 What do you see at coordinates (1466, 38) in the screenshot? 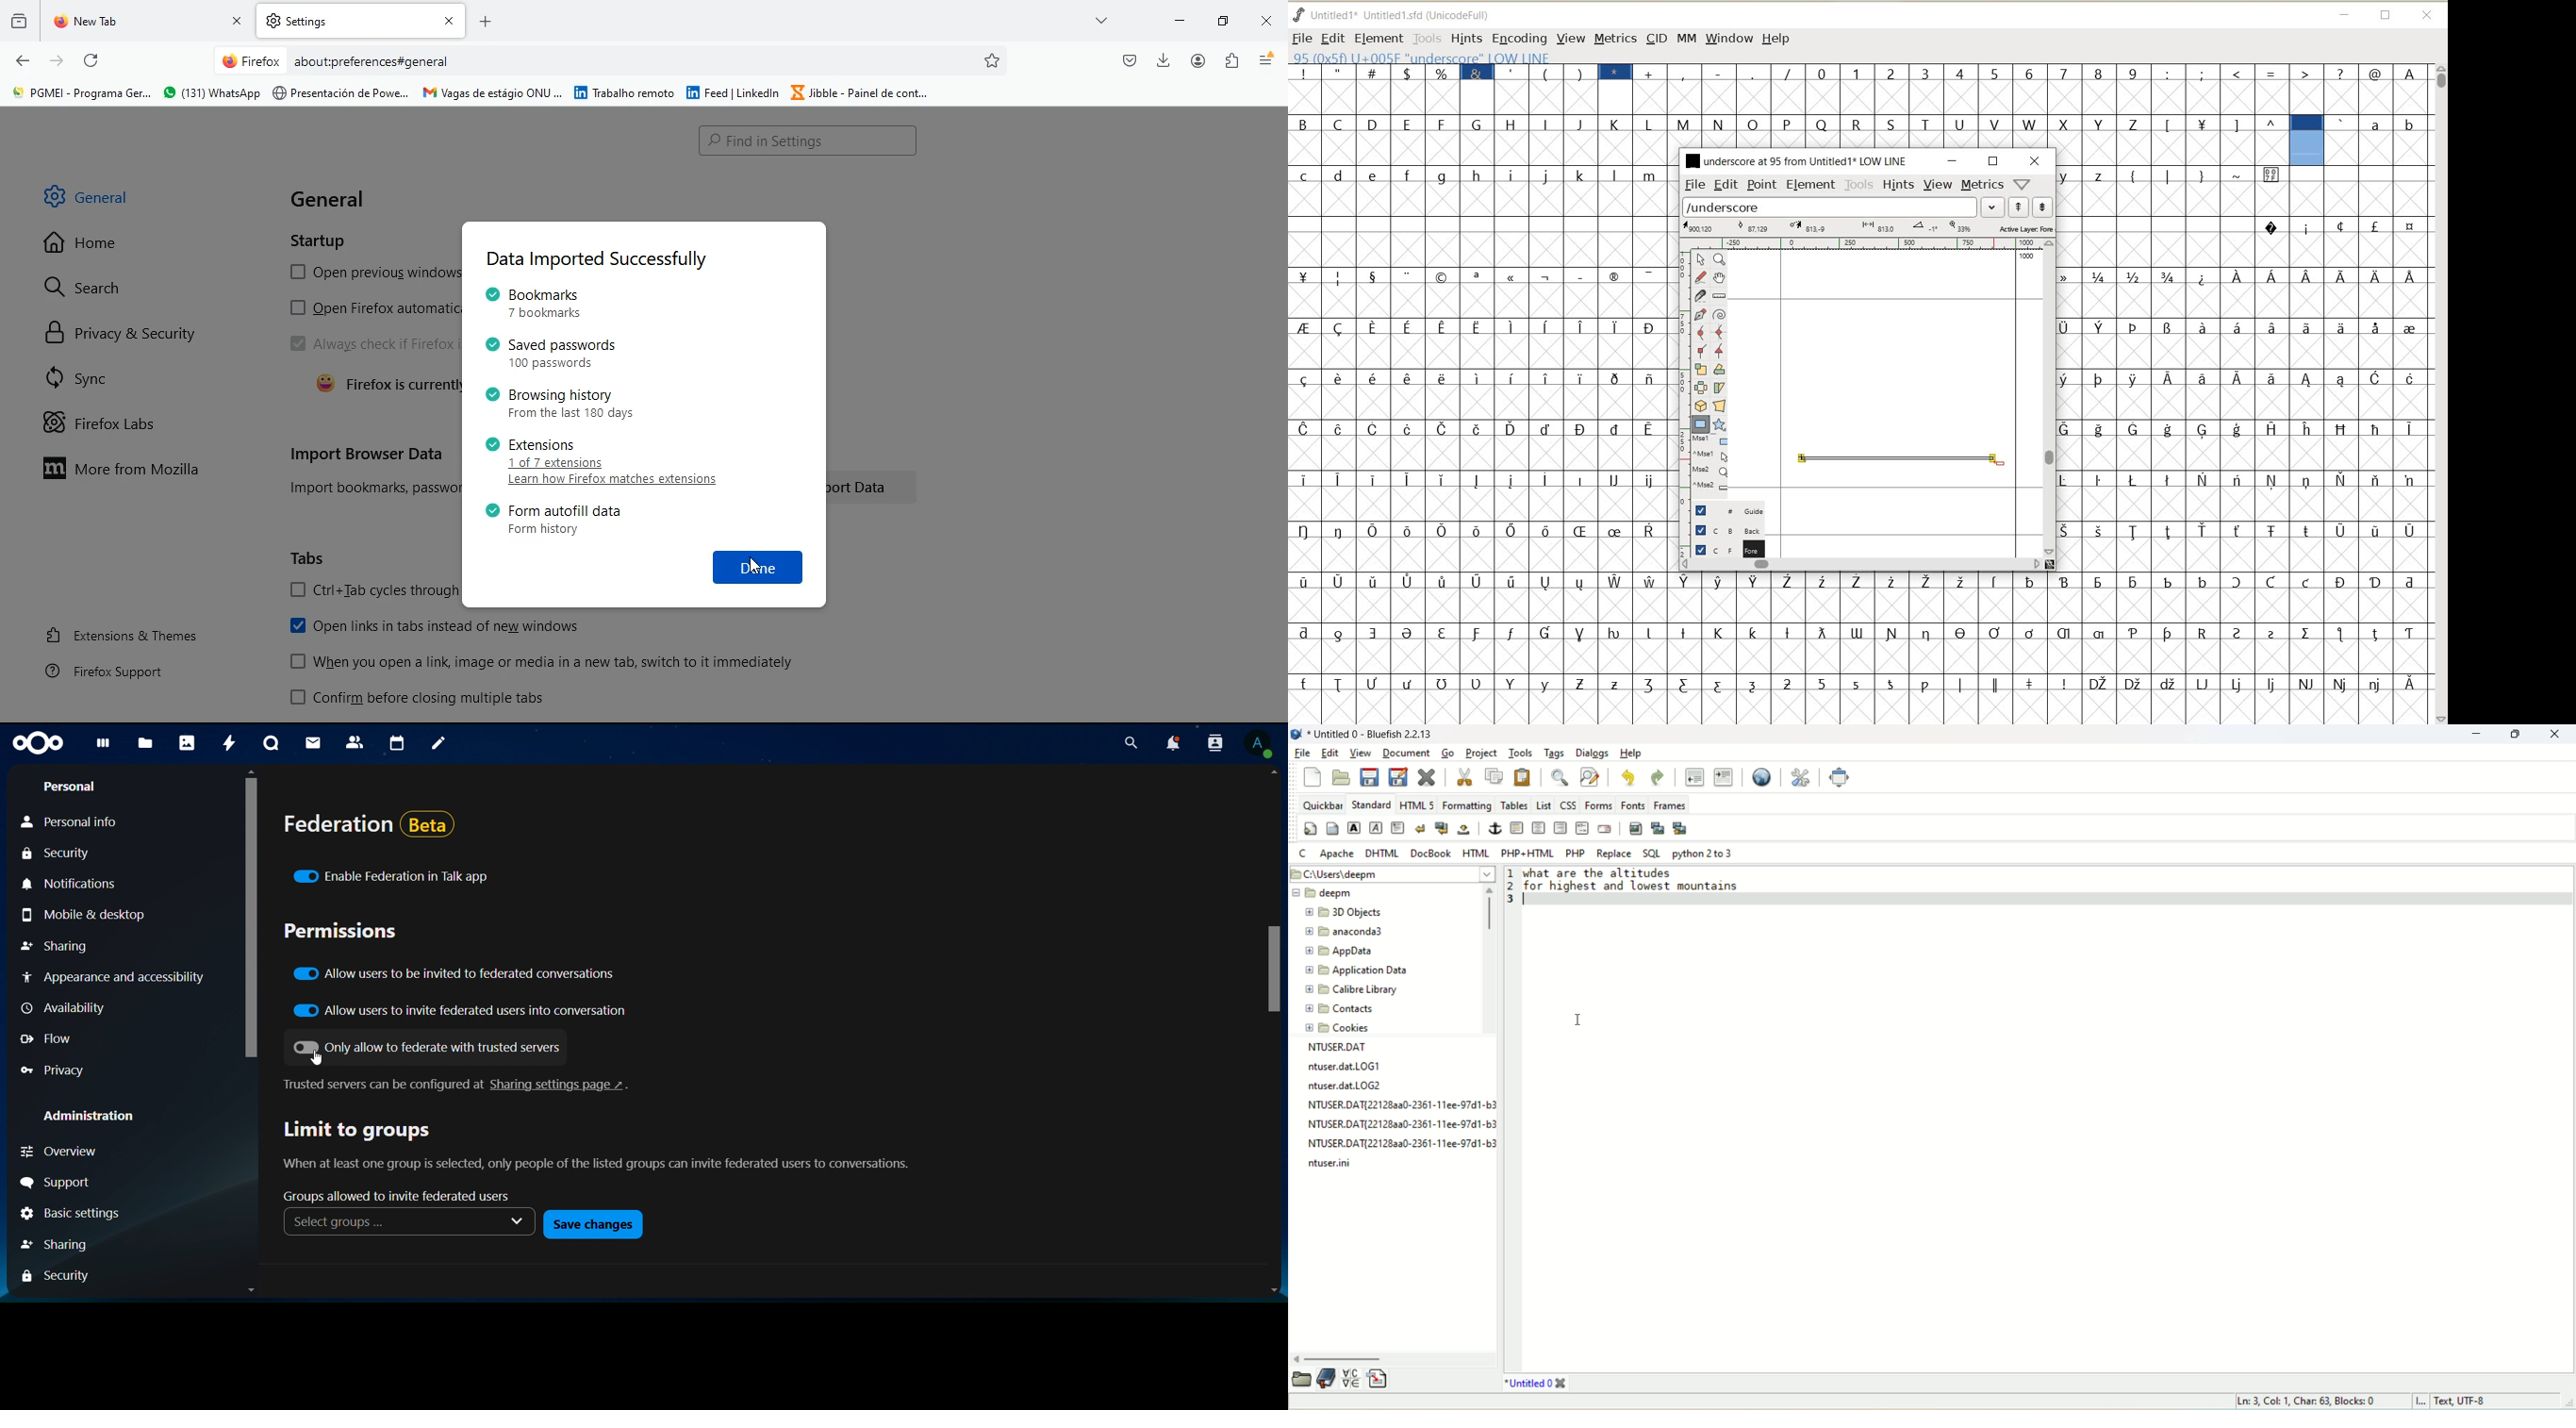
I see `HINTS` at bounding box center [1466, 38].